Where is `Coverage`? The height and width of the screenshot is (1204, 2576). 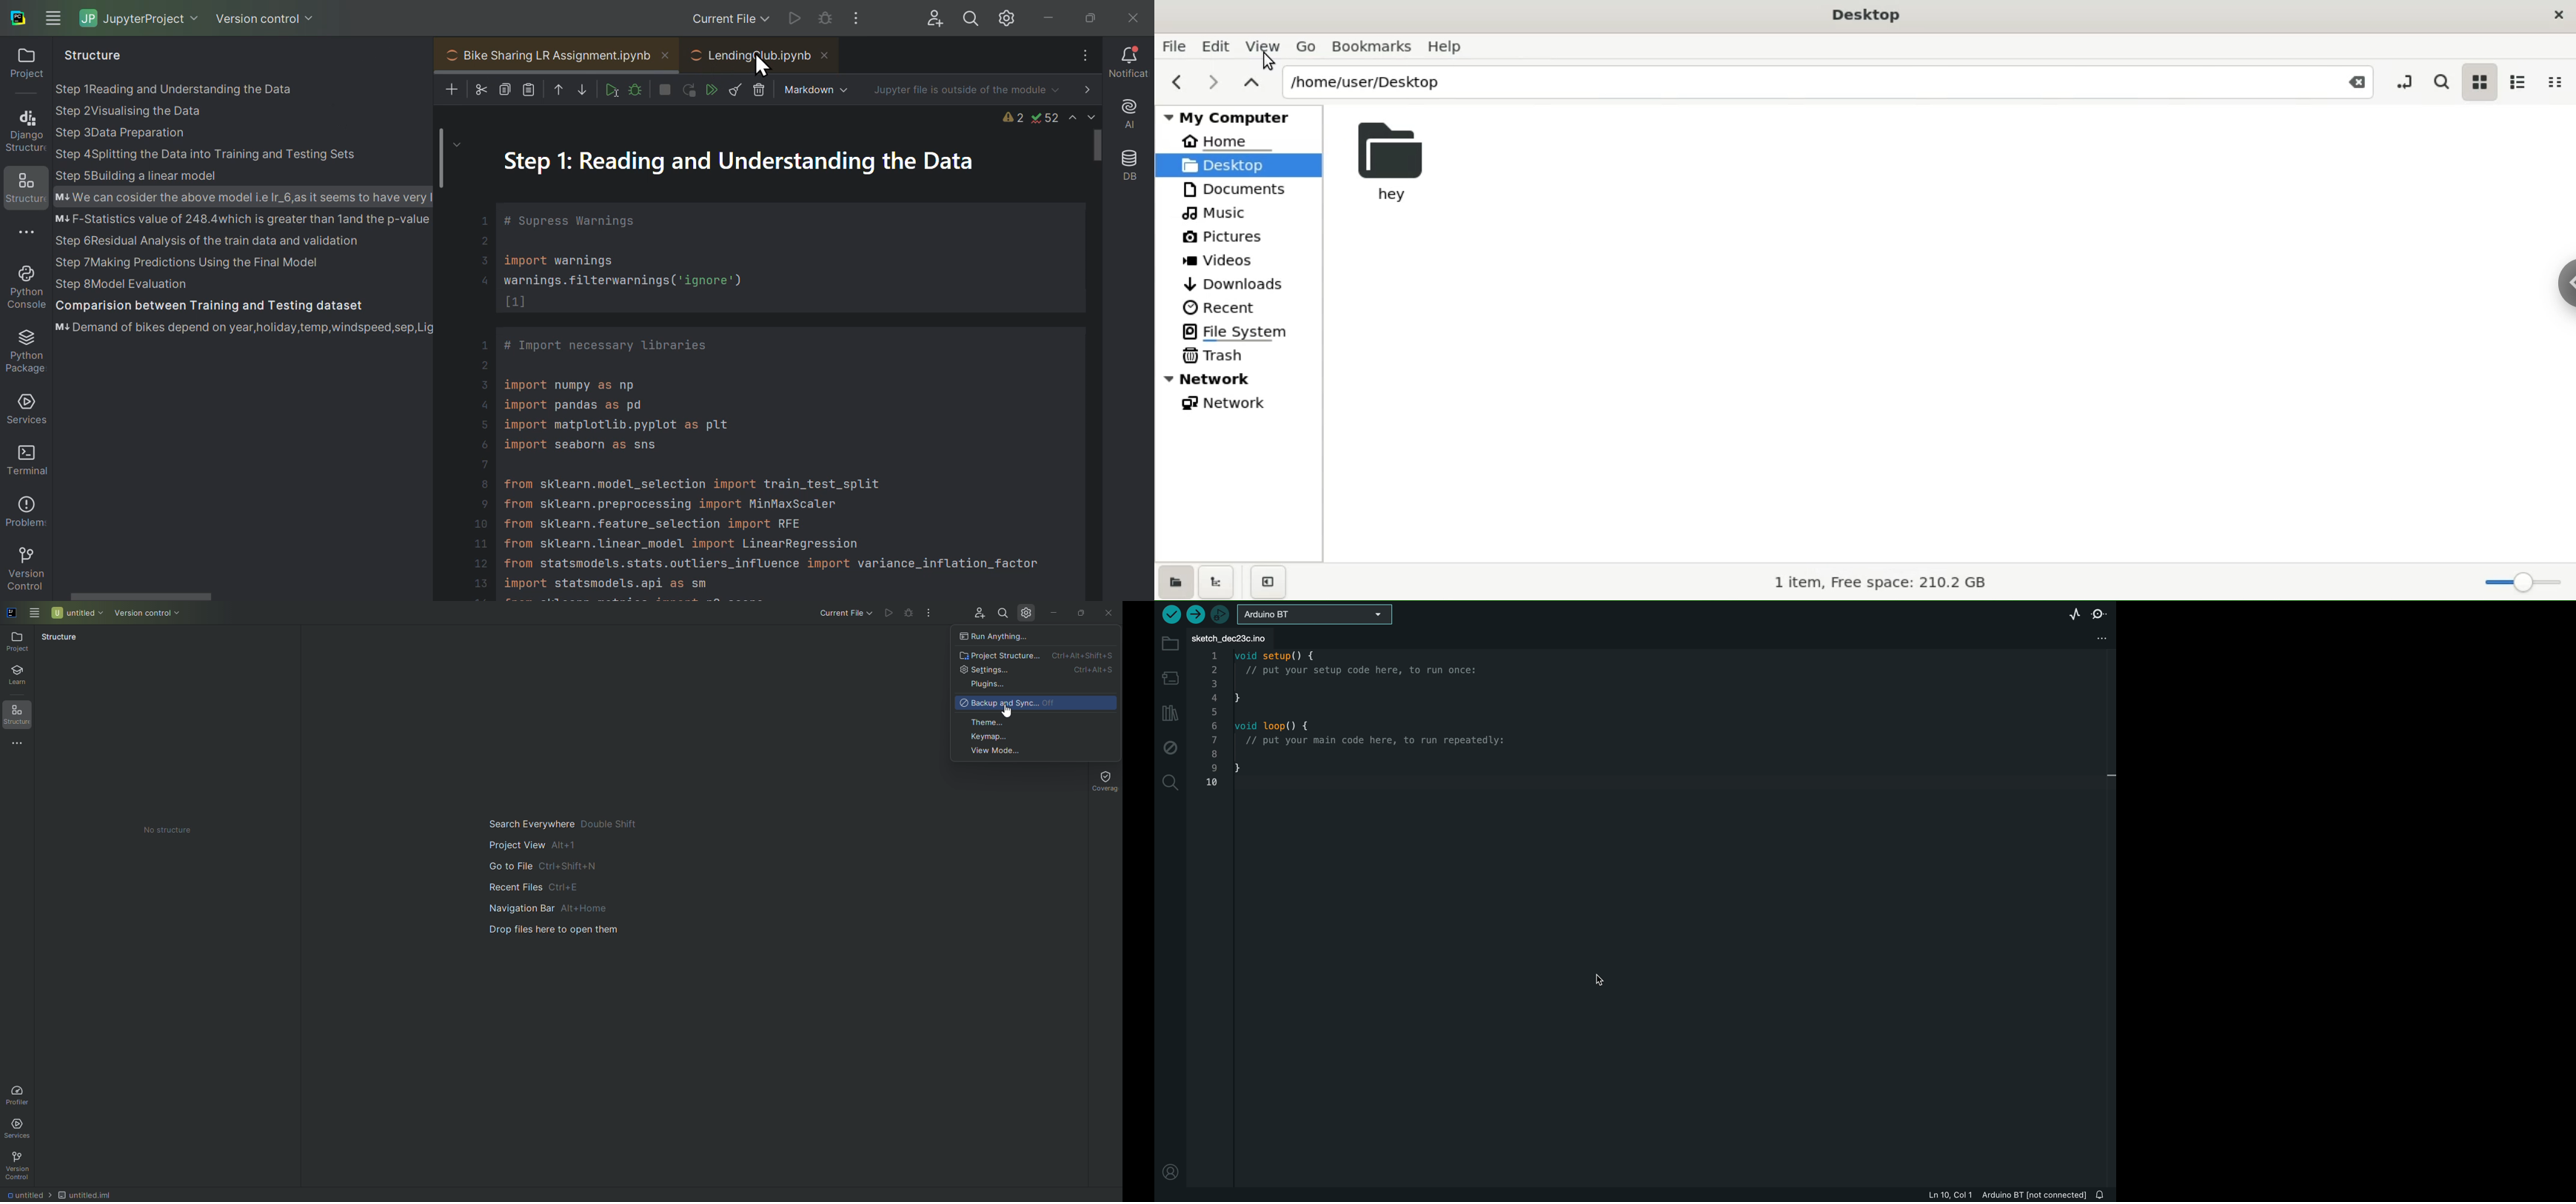
Coverage is located at coordinates (1102, 780).